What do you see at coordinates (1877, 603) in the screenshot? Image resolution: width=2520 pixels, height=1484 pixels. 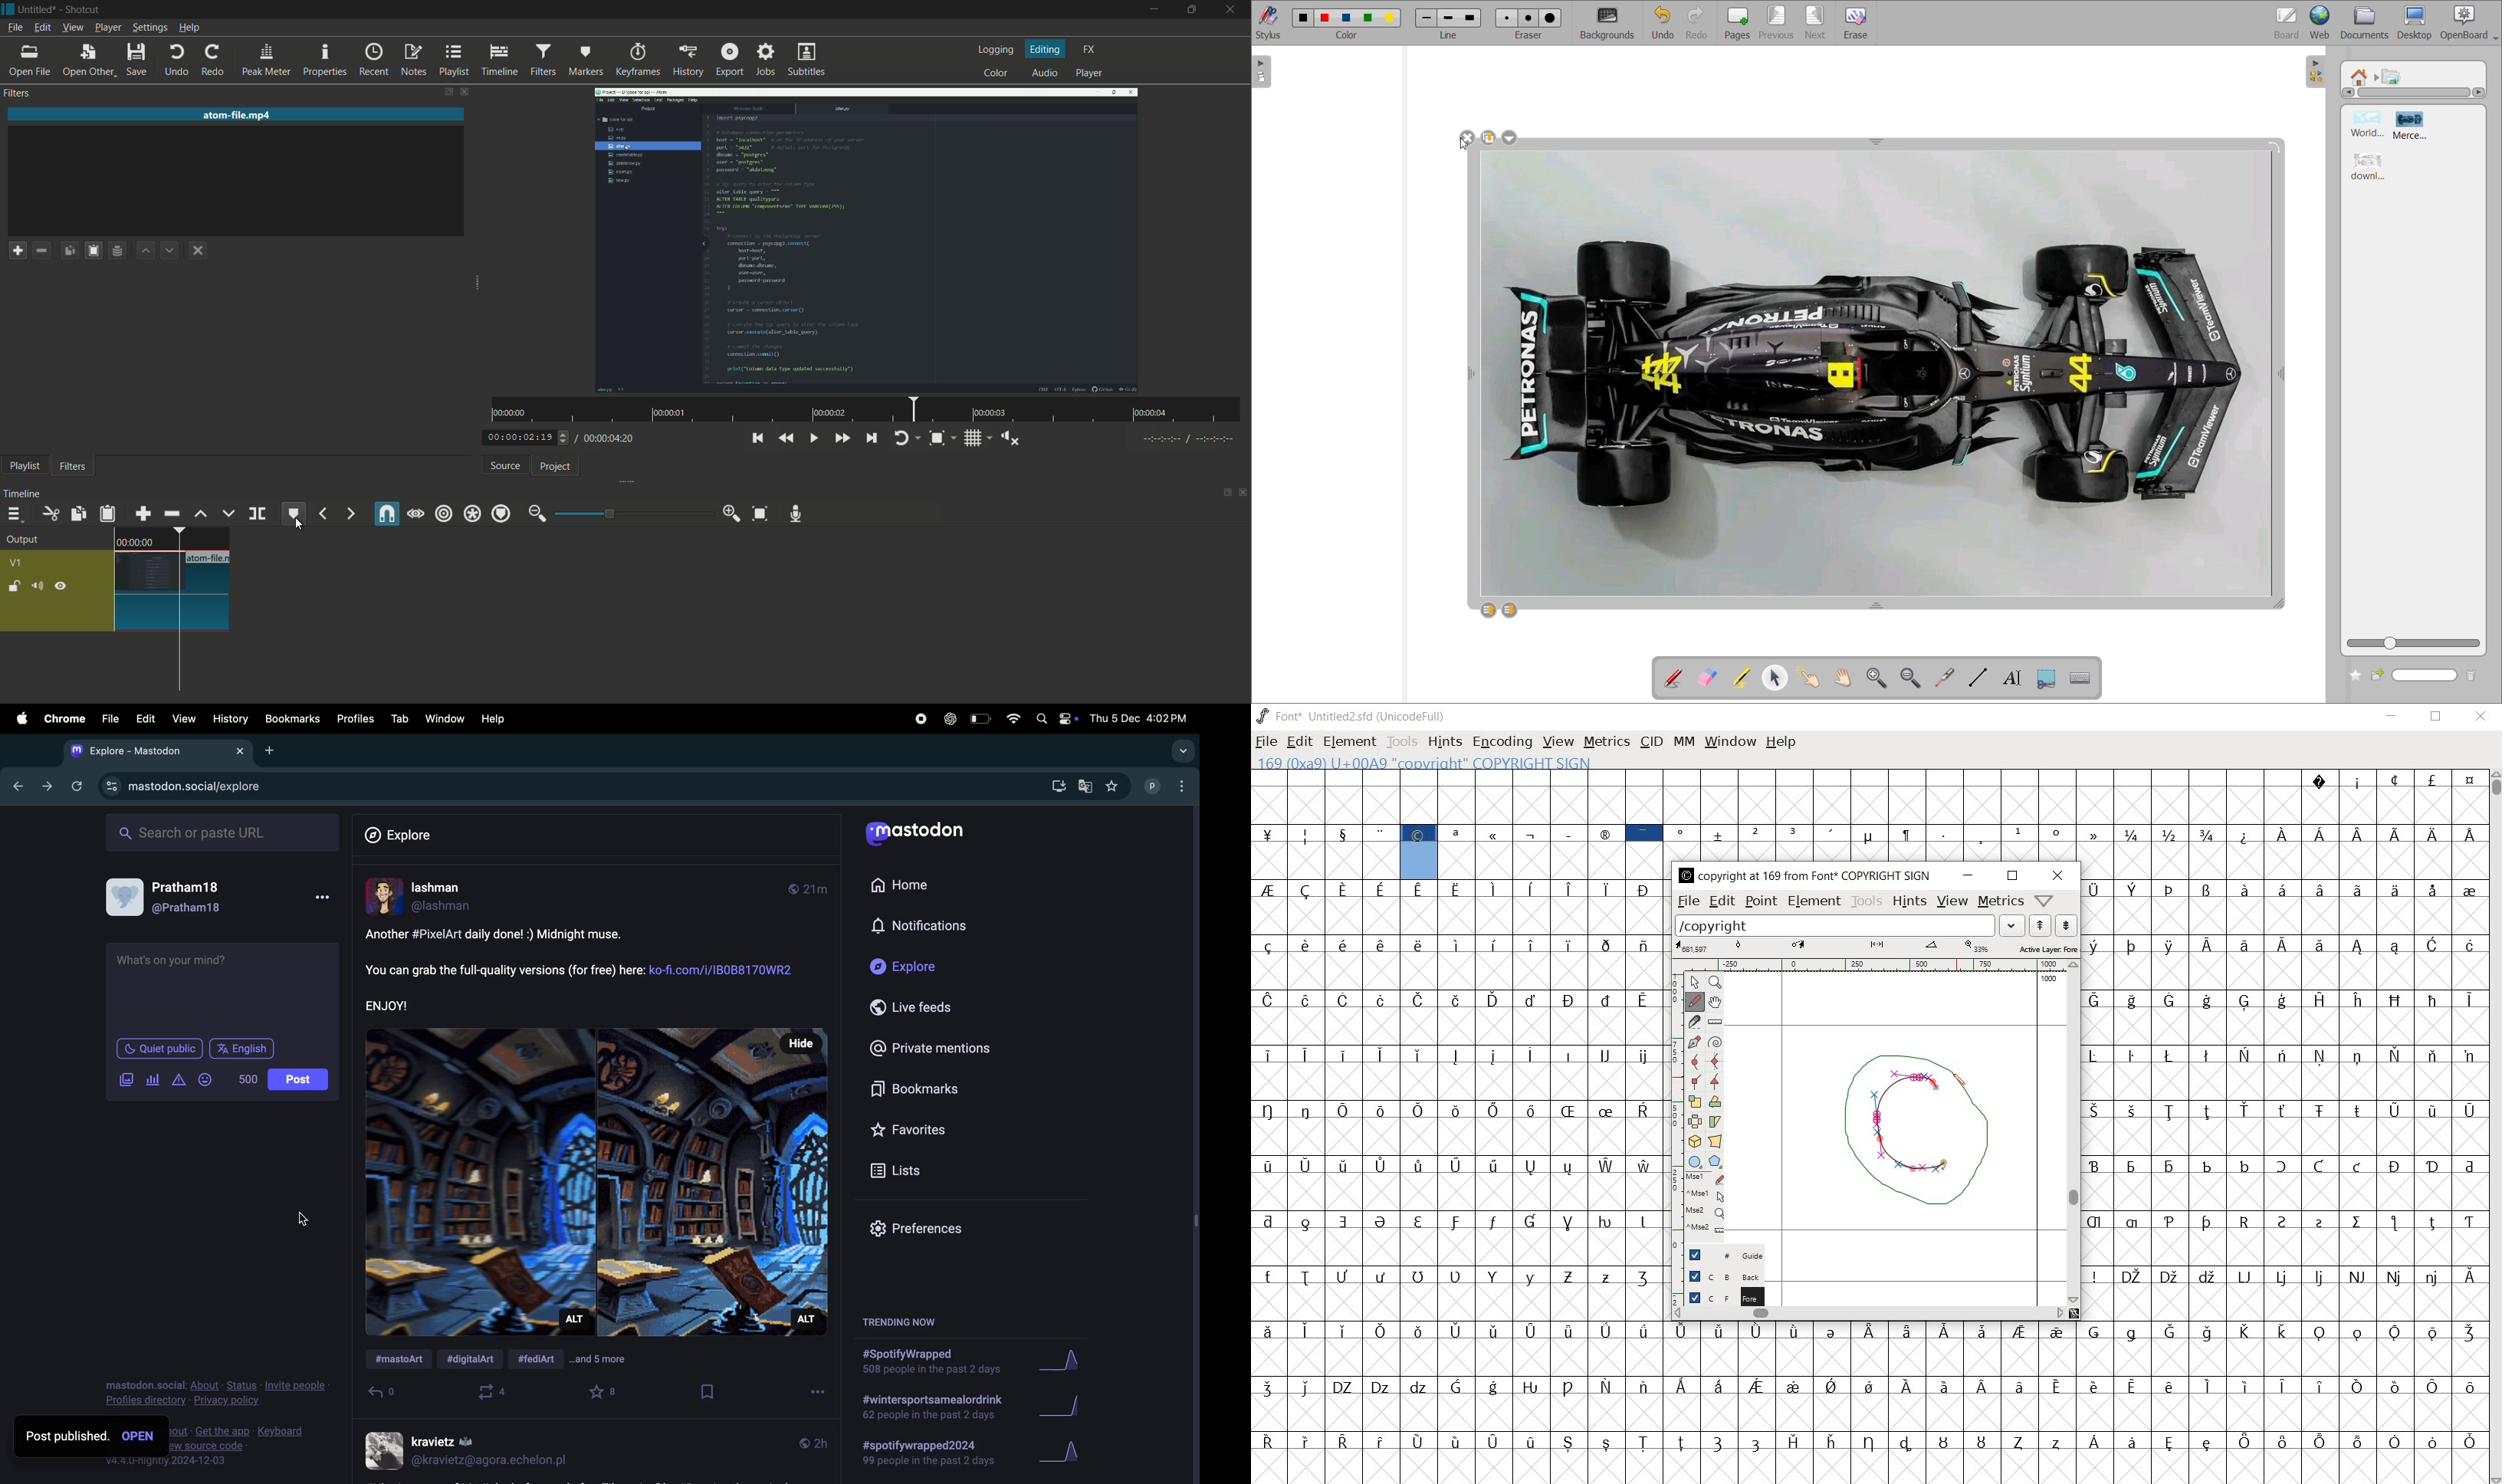 I see `double arrow` at bounding box center [1877, 603].